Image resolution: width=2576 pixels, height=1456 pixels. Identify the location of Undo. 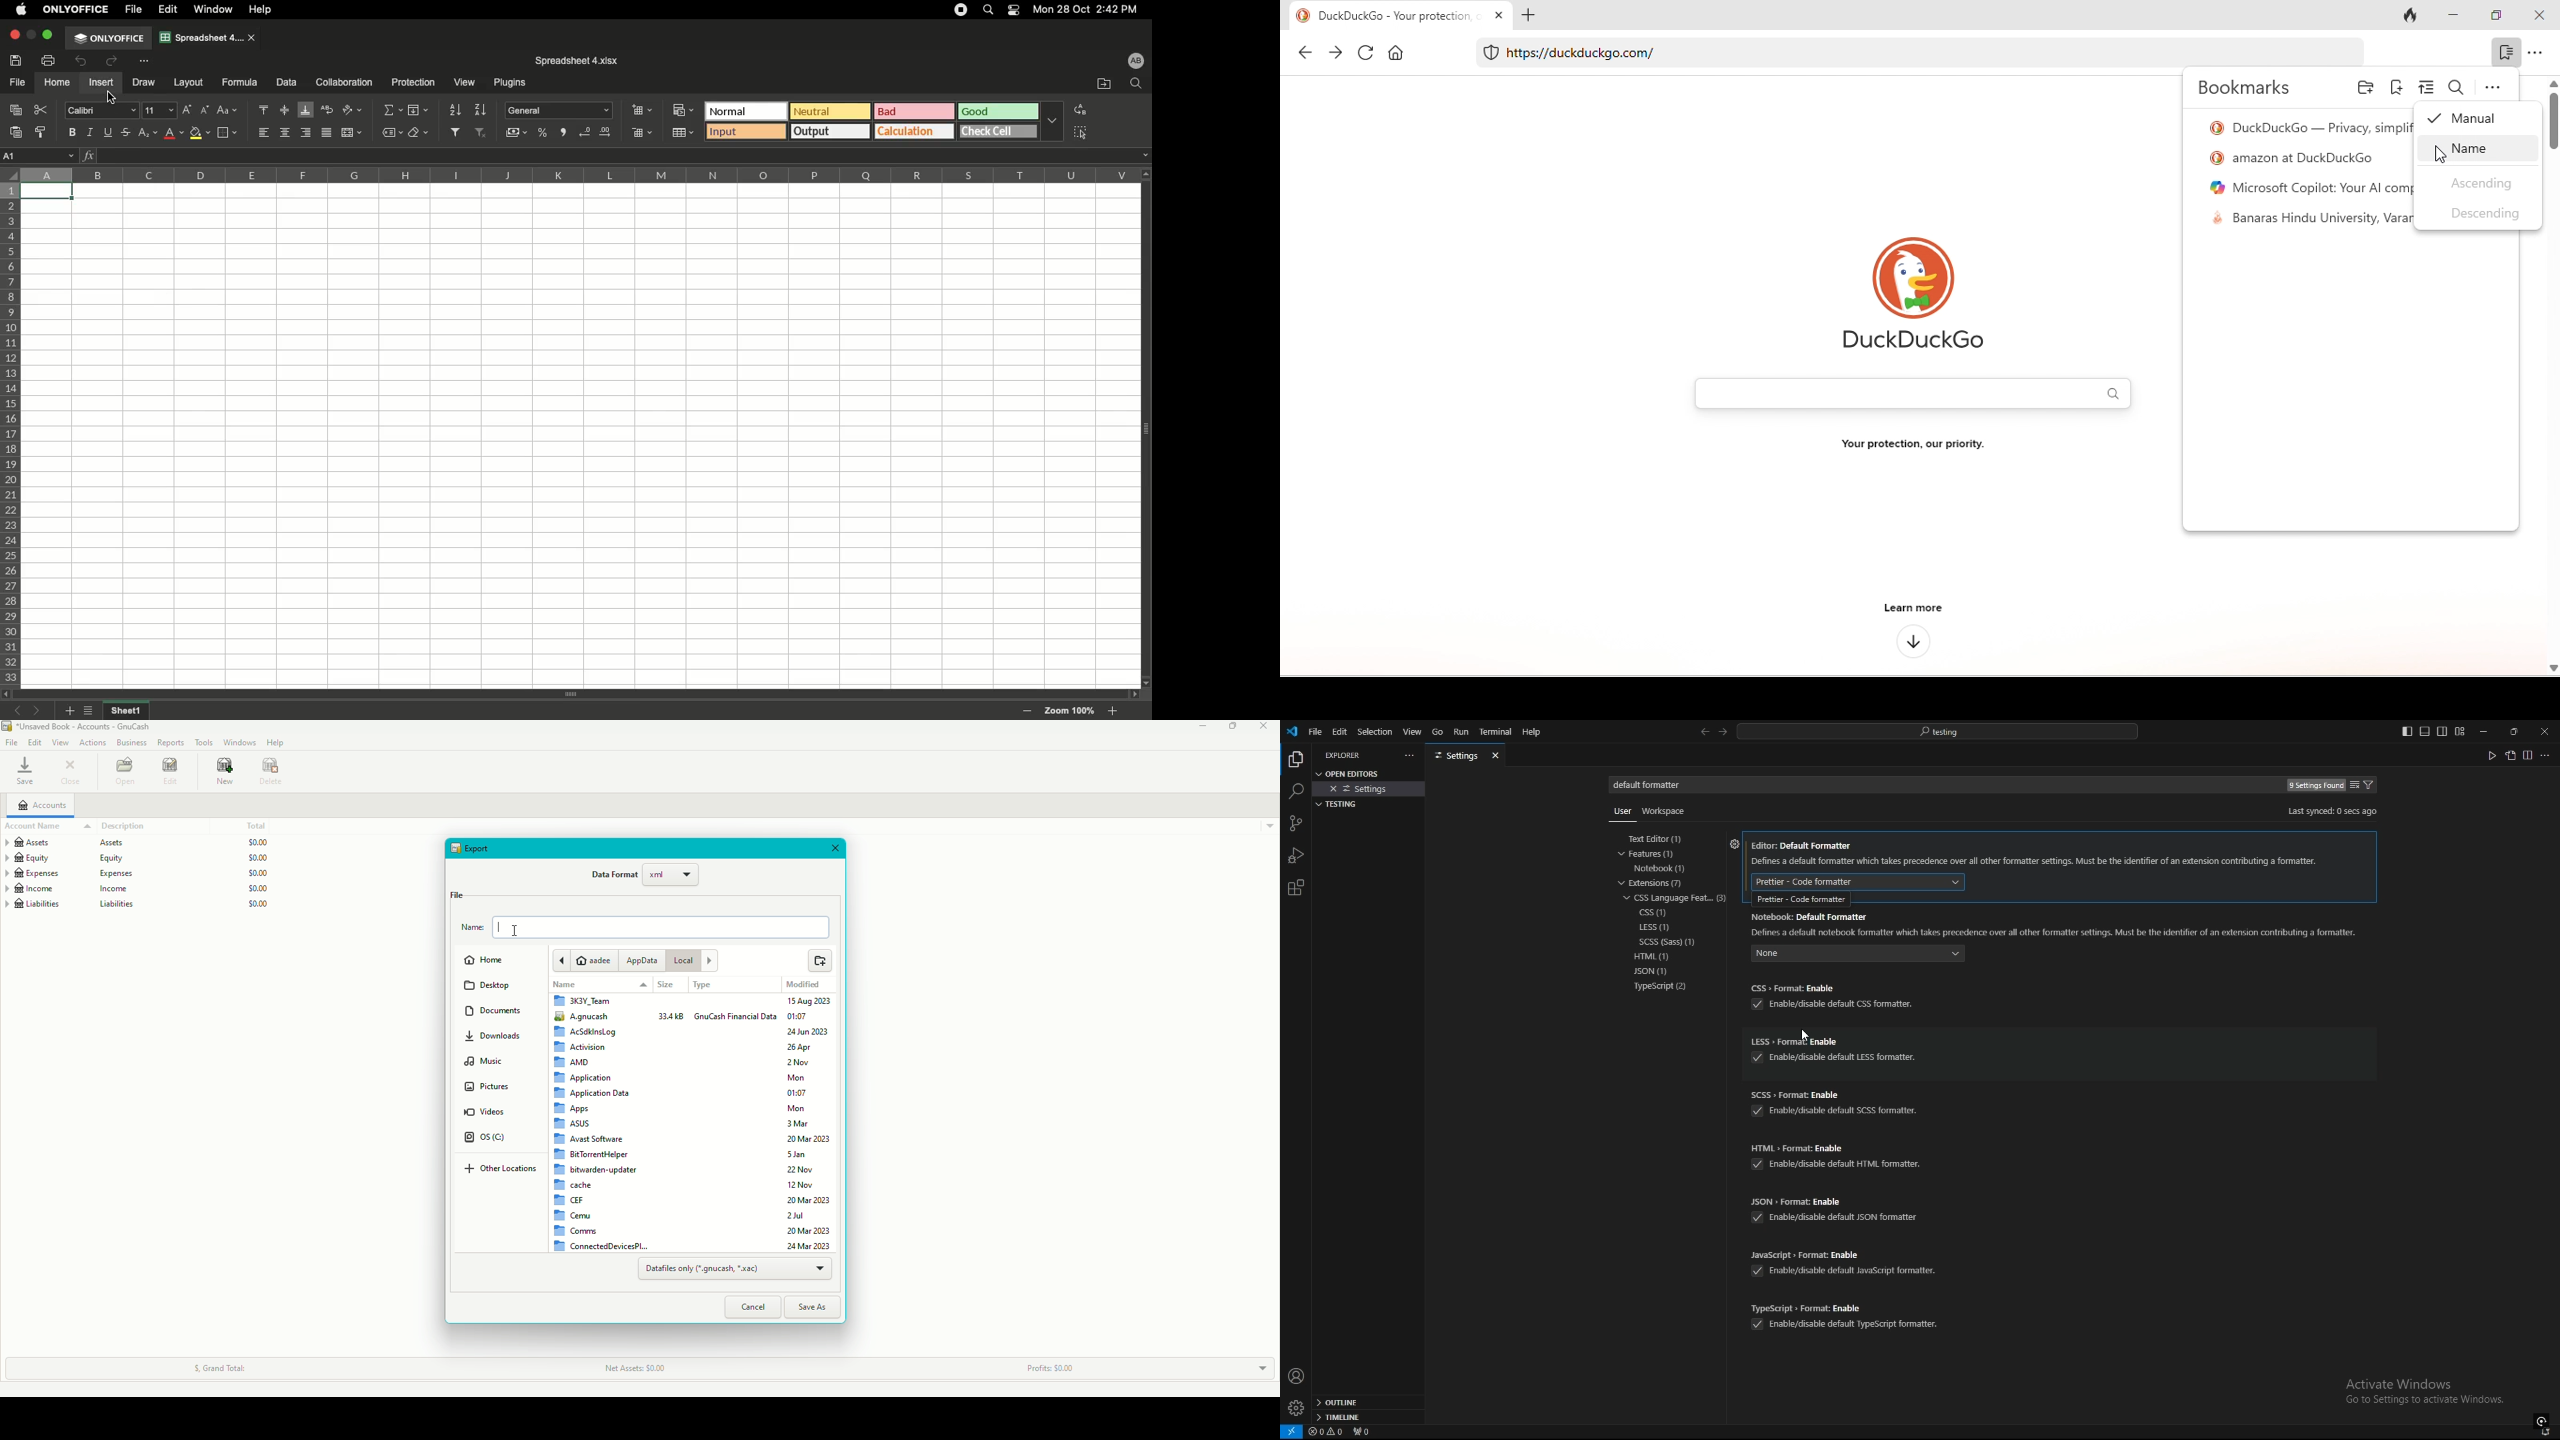
(82, 62).